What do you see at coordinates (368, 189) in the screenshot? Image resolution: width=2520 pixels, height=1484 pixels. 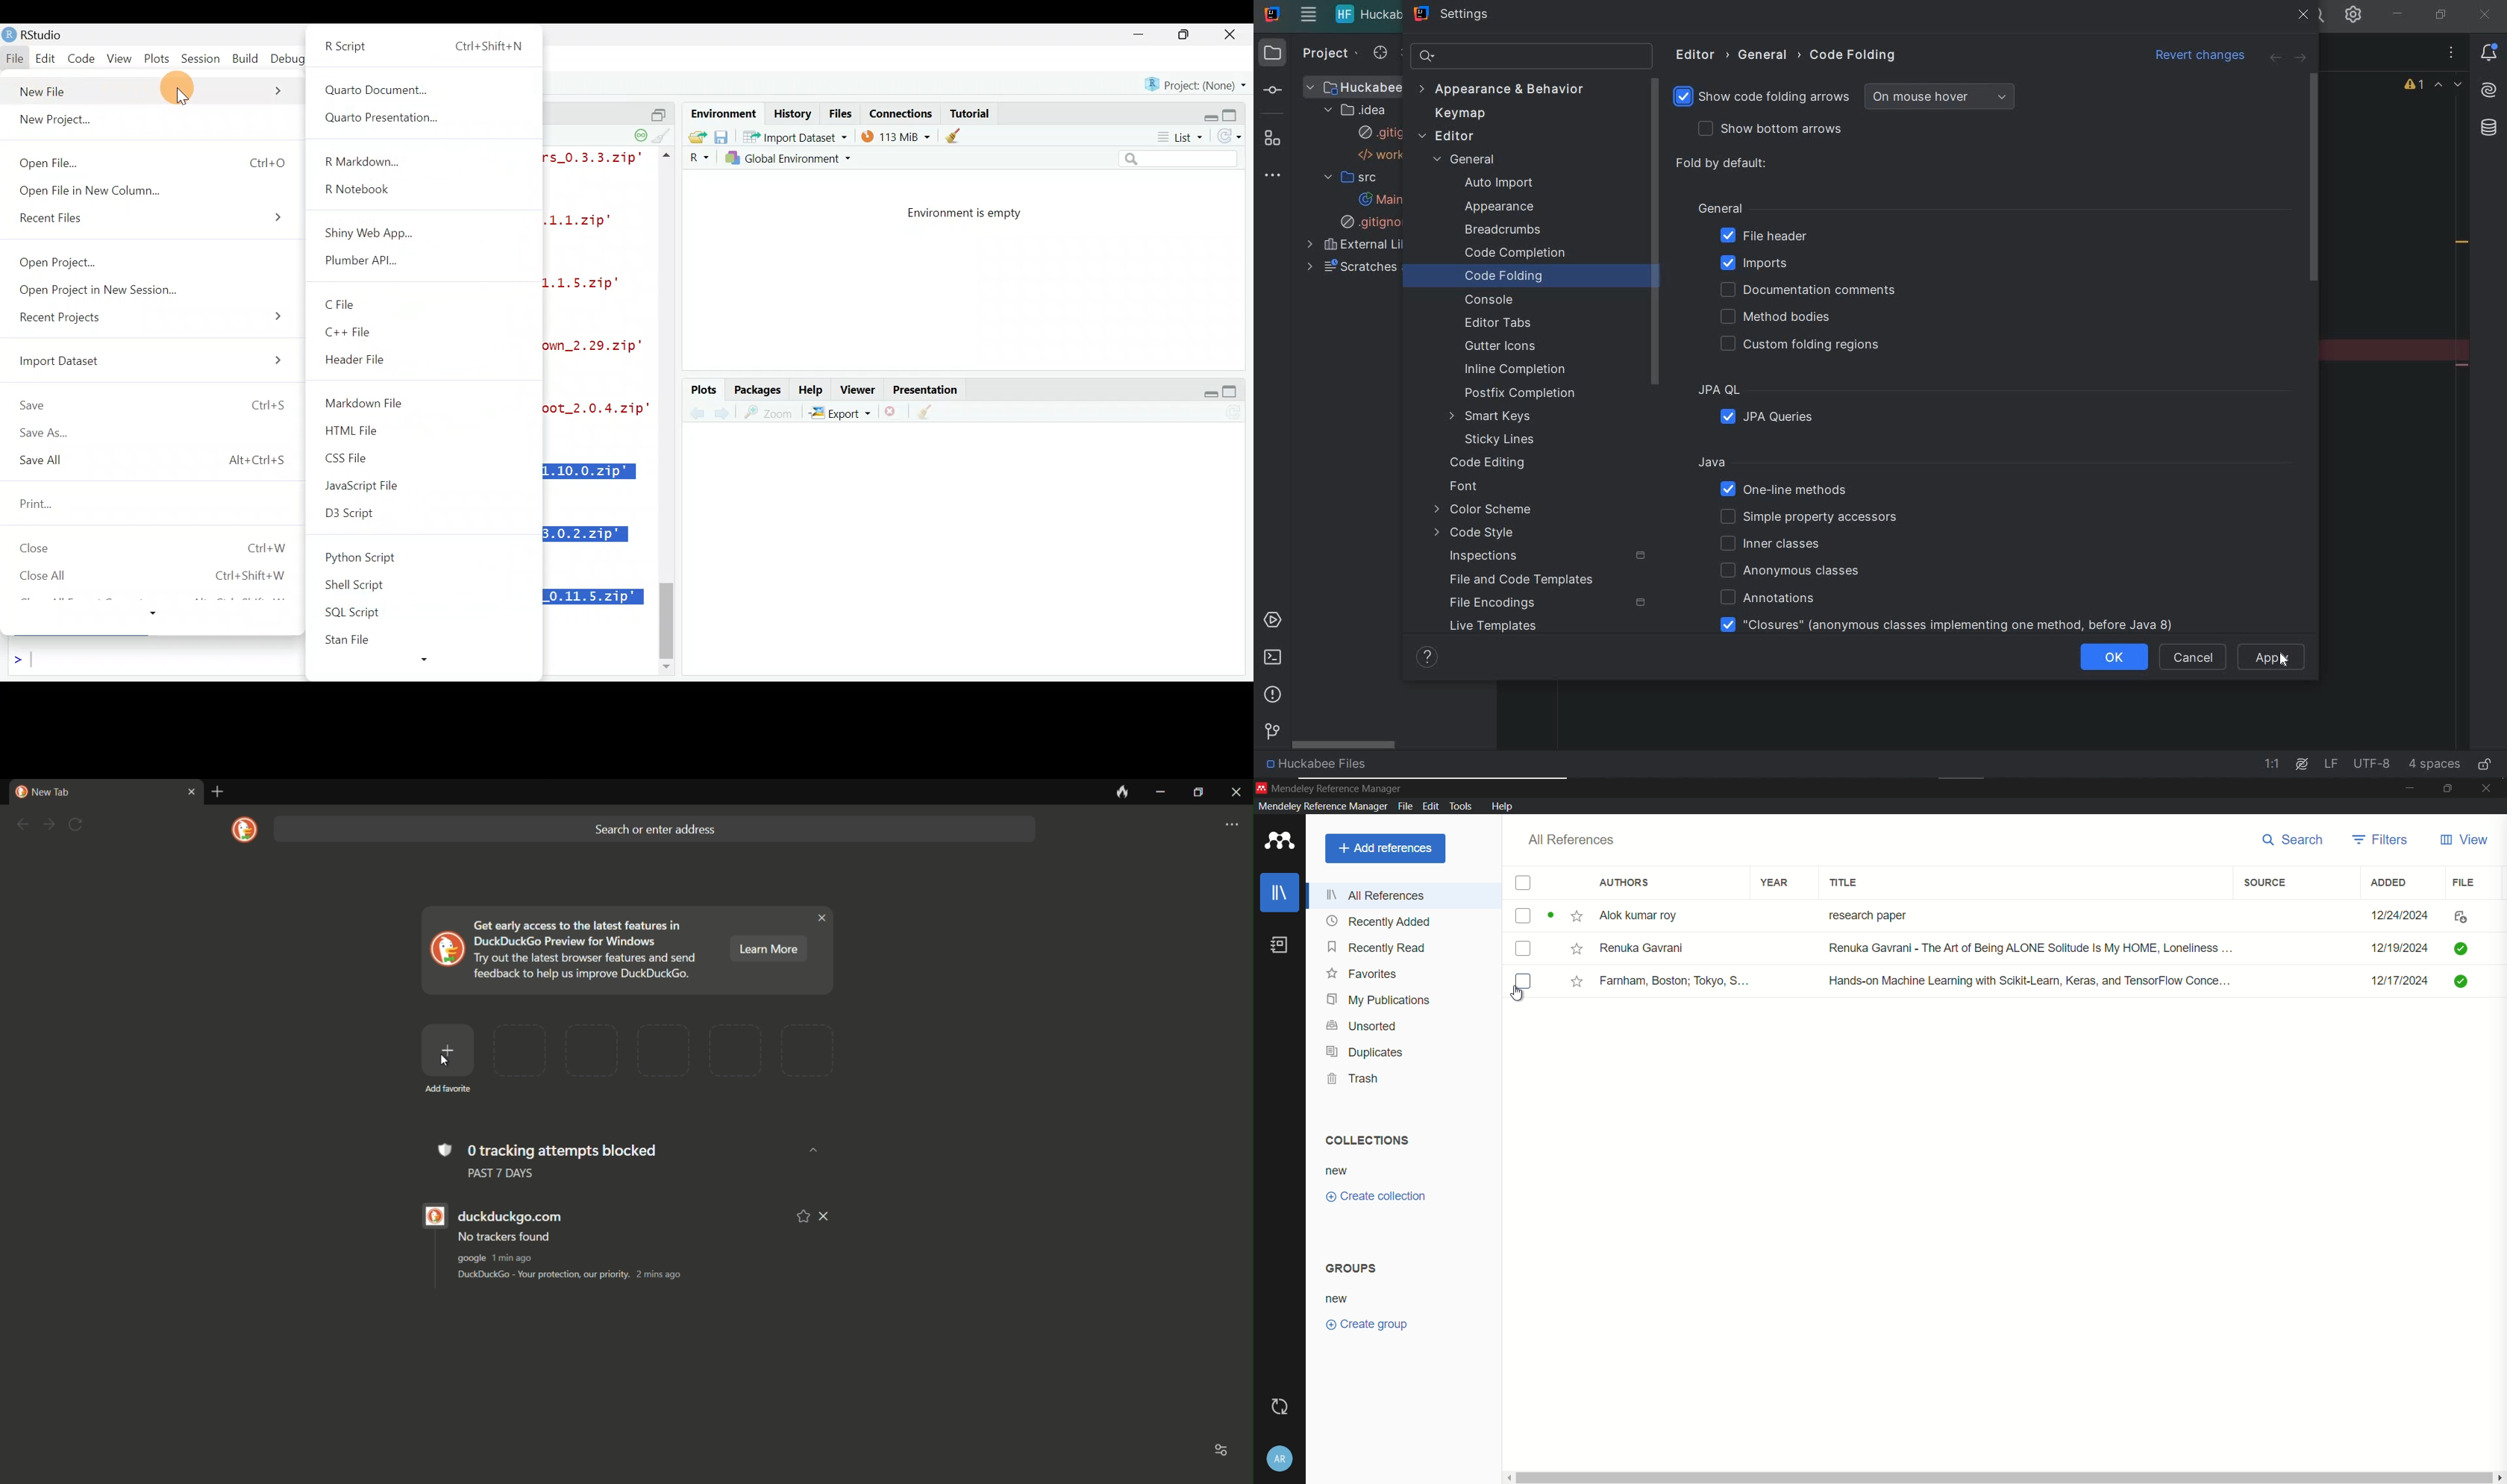 I see `R Notebook` at bounding box center [368, 189].